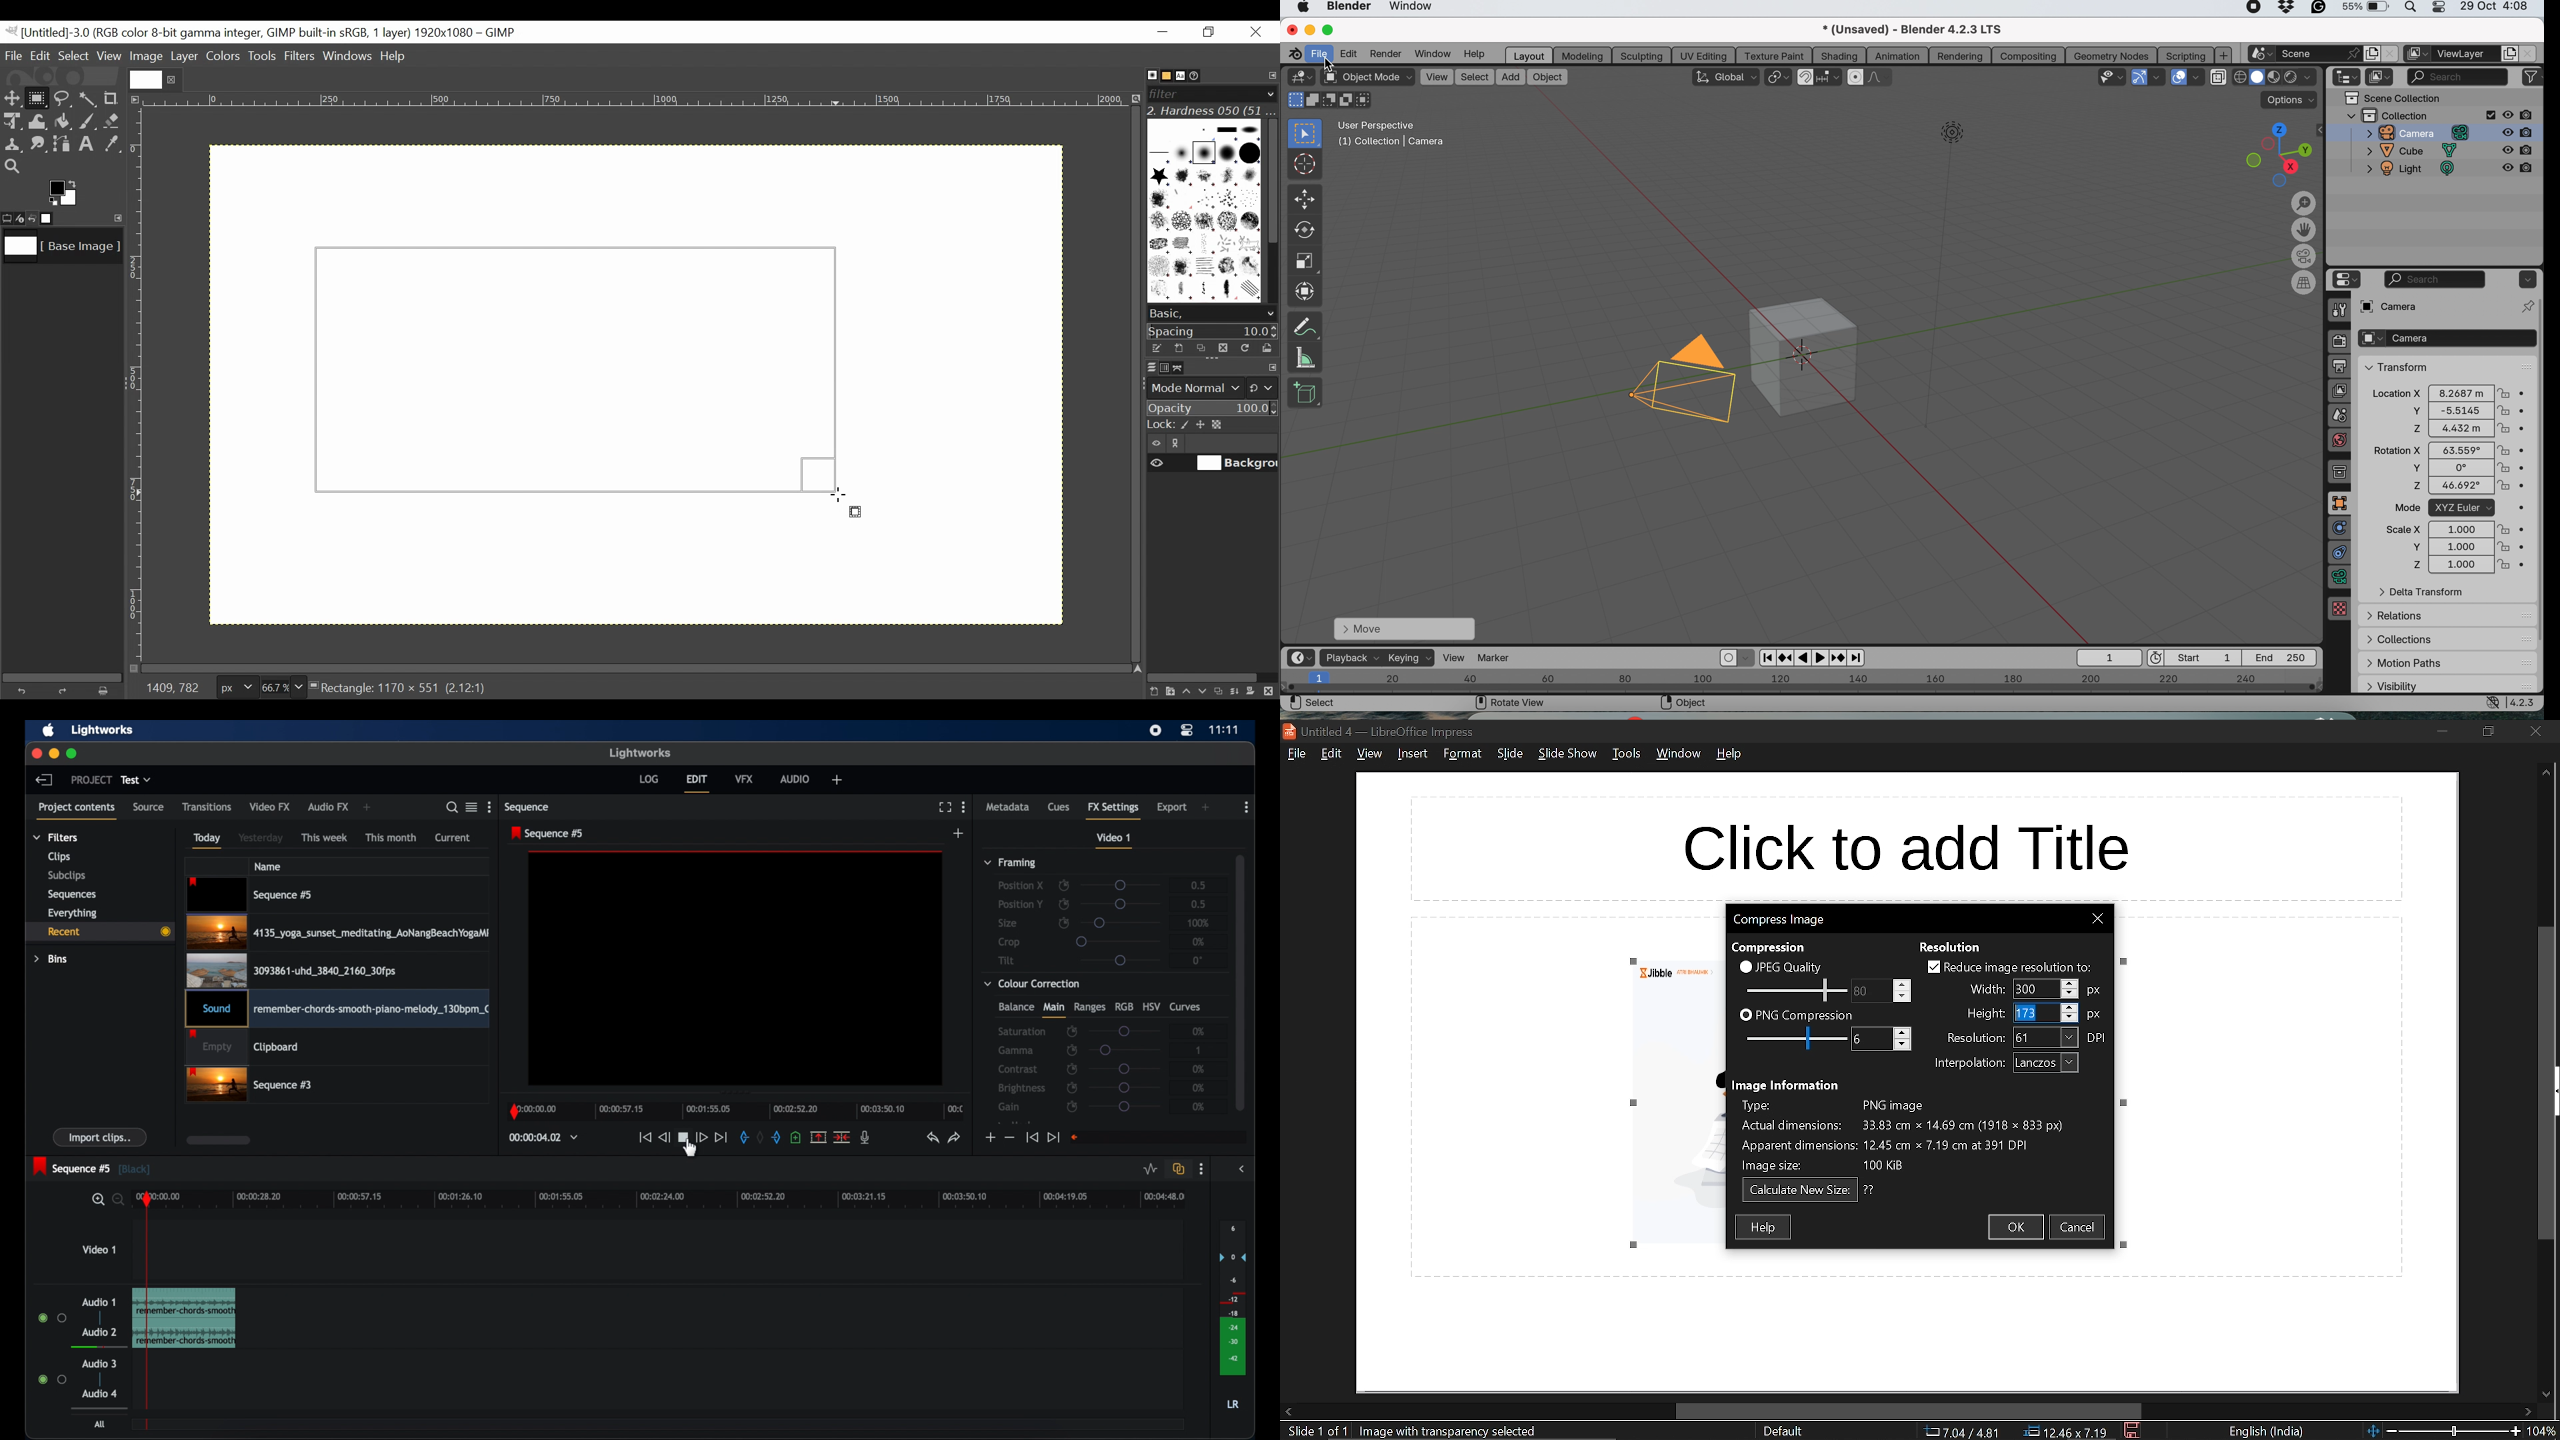  What do you see at coordinates (2457, 411) in the screenshot?
I see `y -5.5145` at bounding box center [2457, 411].